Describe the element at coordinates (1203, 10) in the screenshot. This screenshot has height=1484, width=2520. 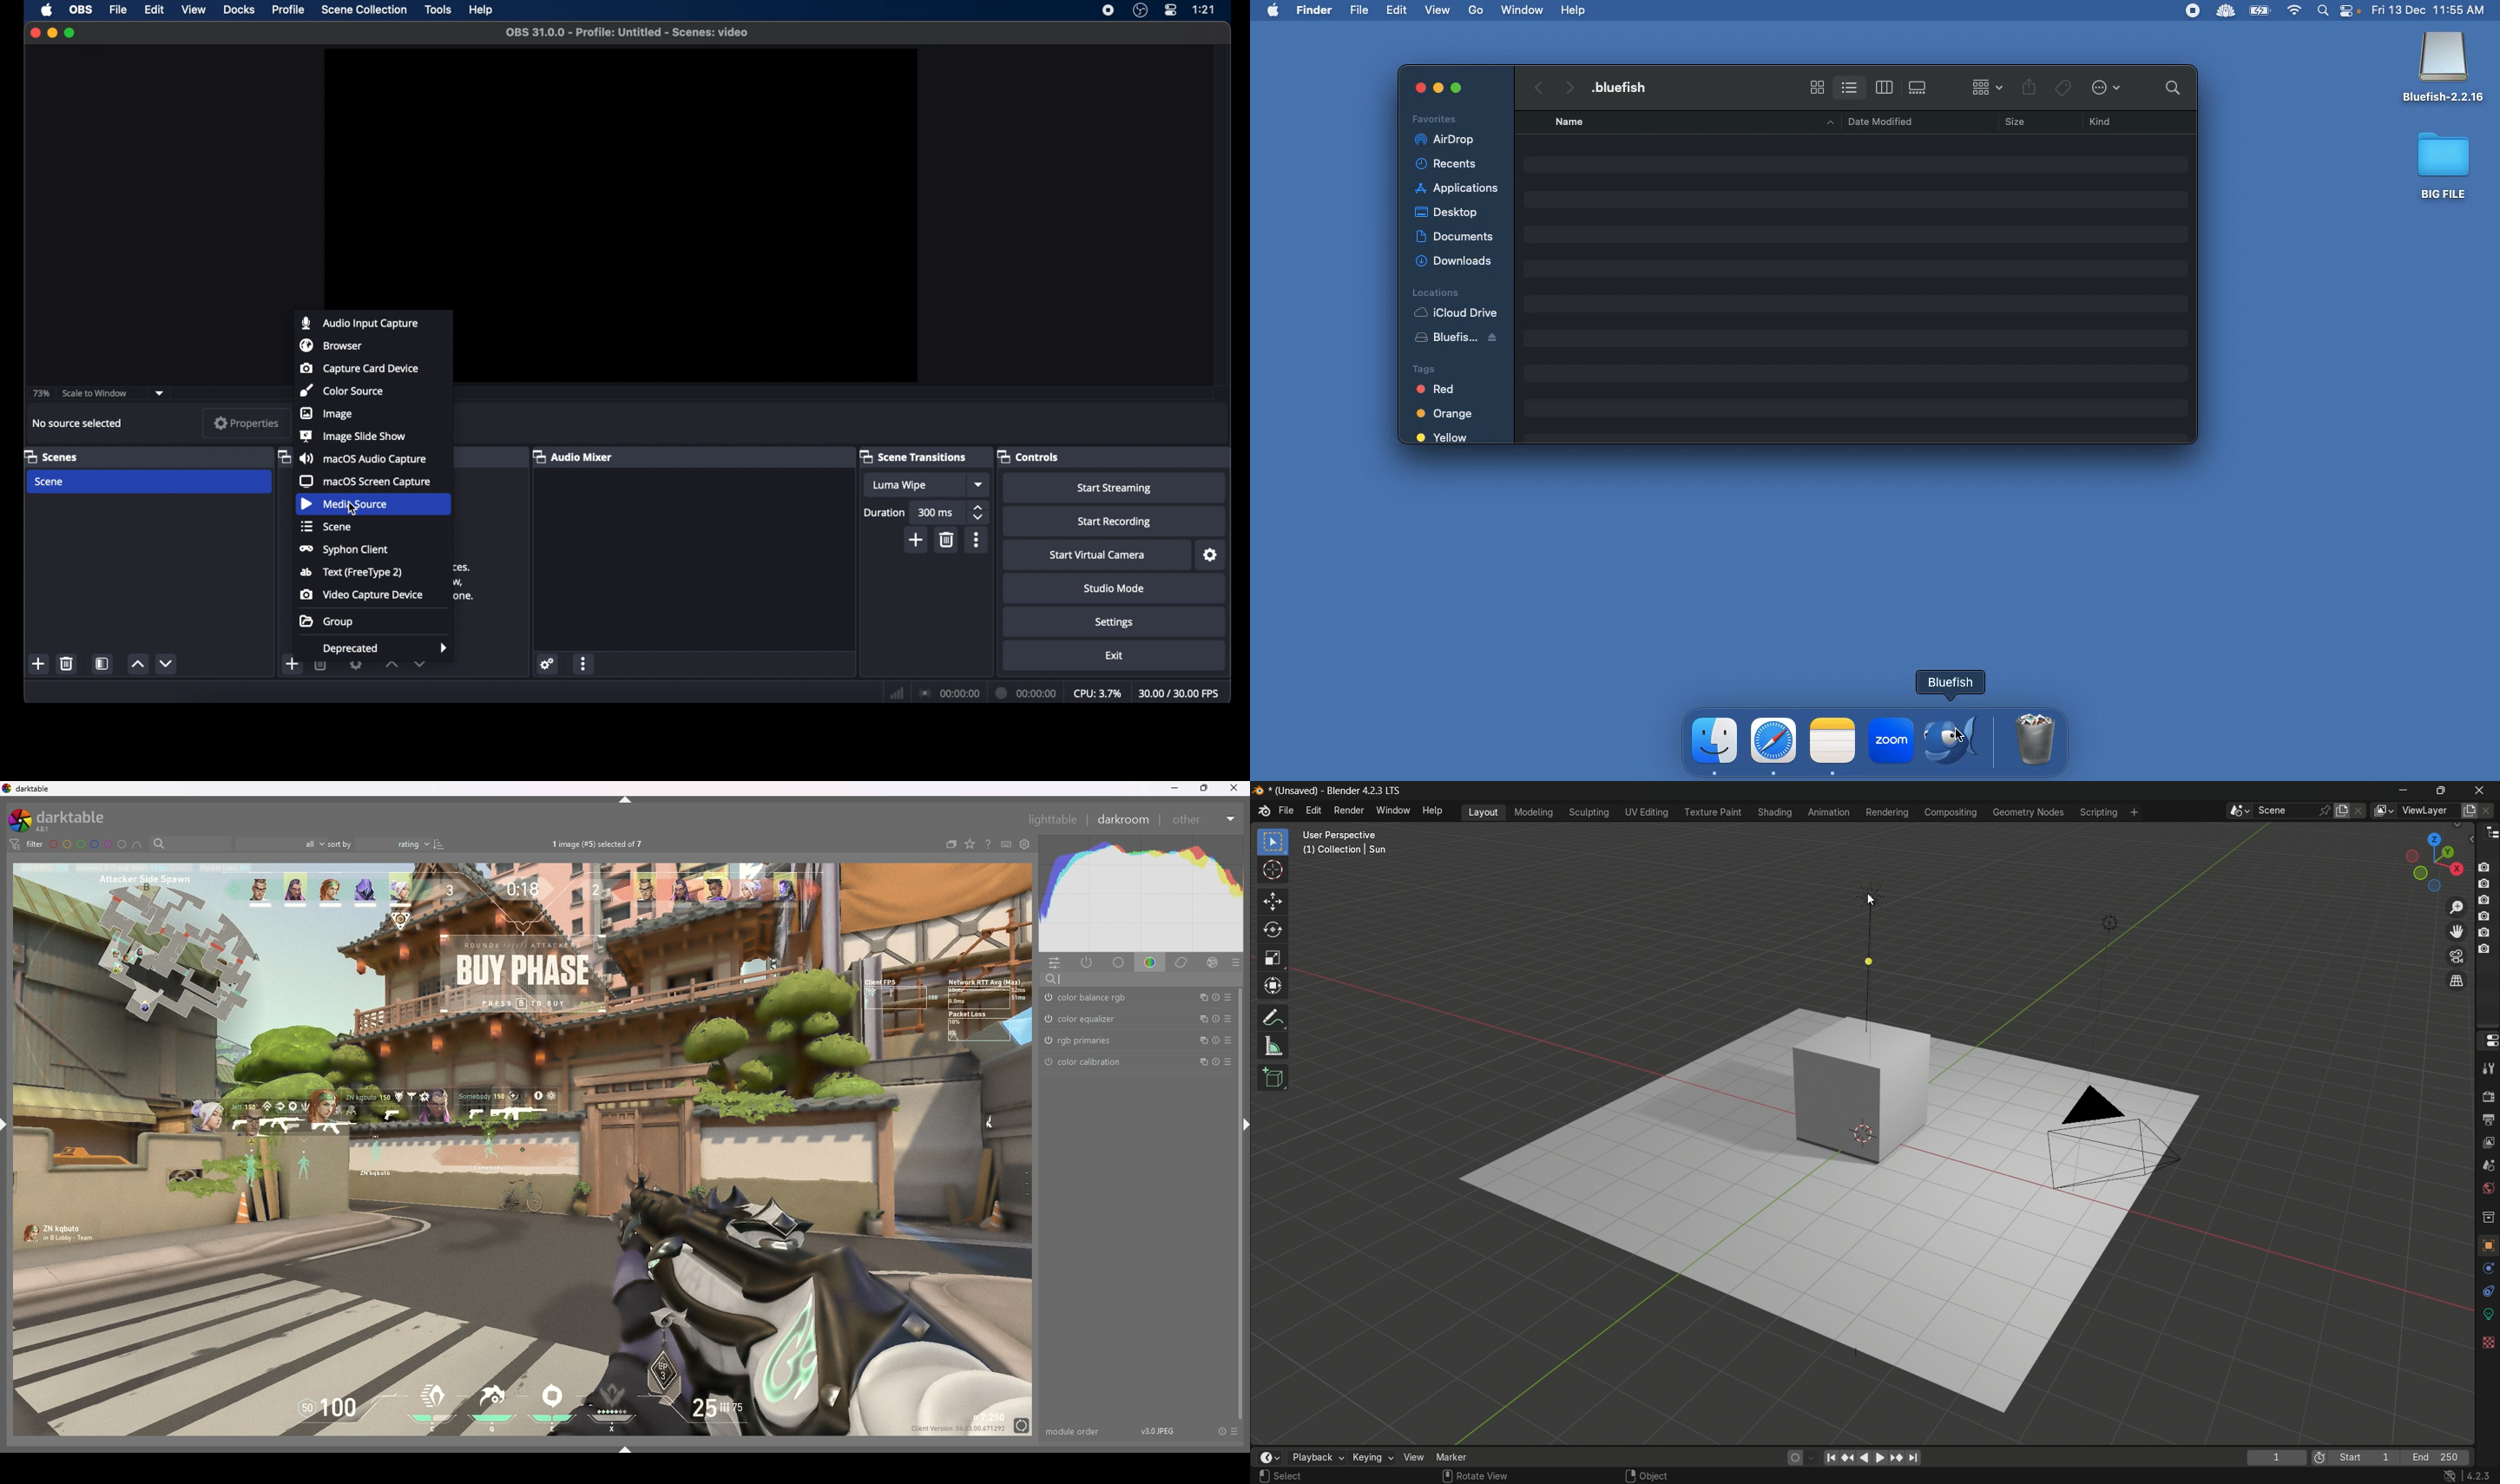
I see `time` at that location.